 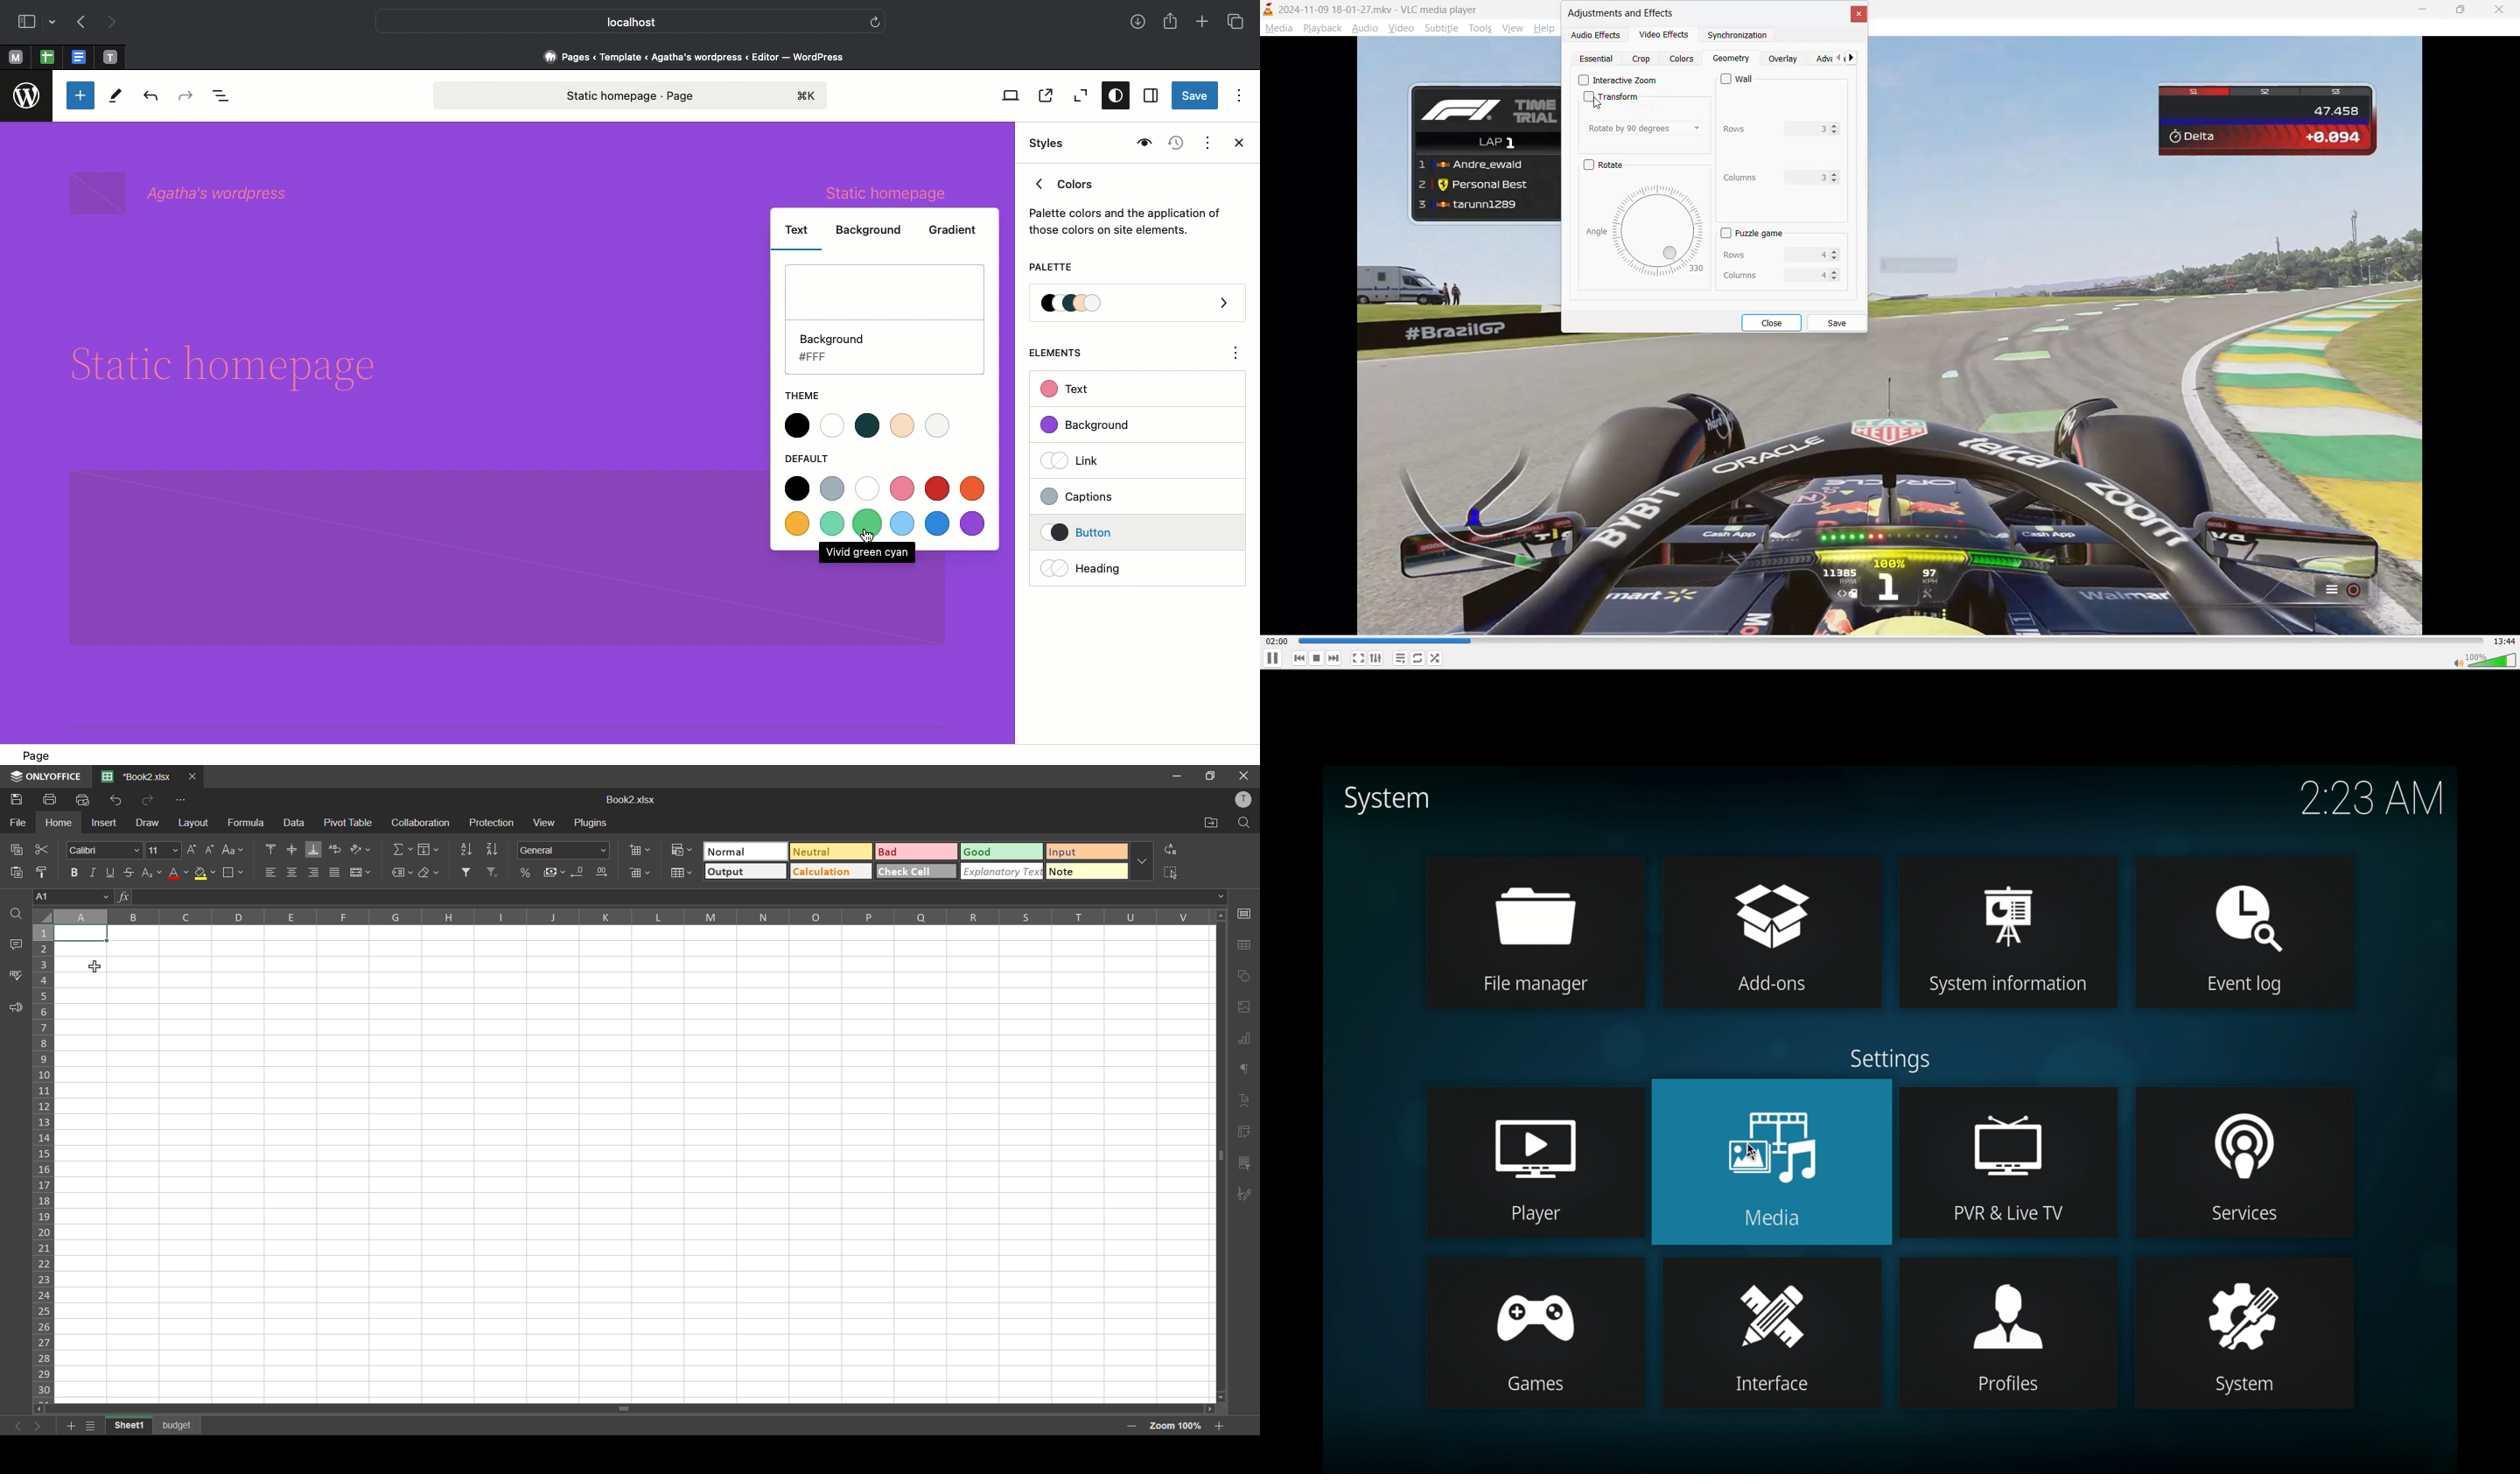 I want to click on Palette, so click(x=1050, y=269).